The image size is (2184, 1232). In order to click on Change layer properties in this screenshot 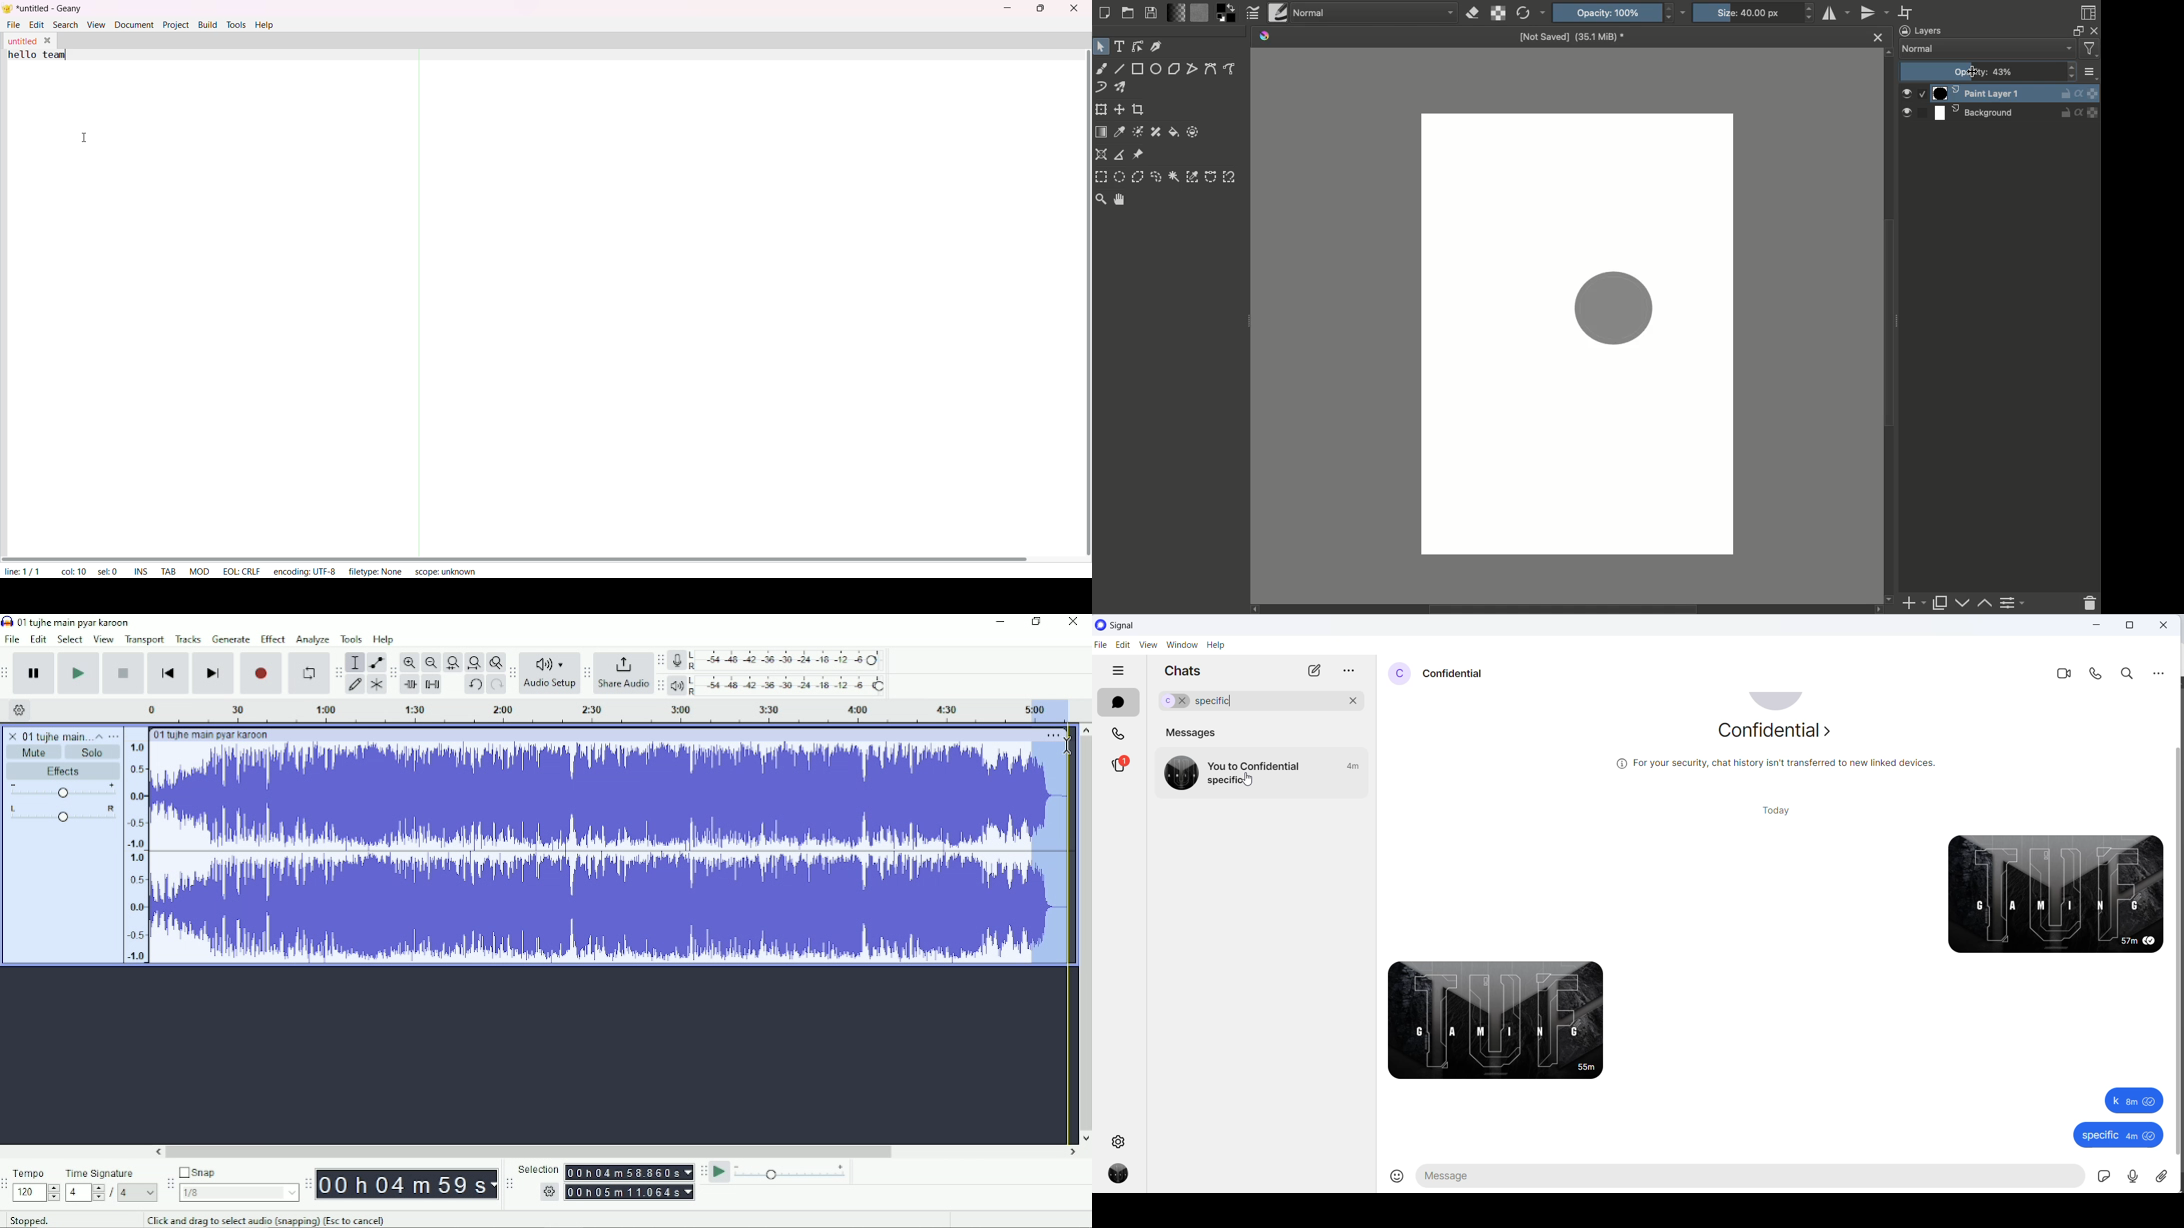, I will do `click(2014, 603)`.